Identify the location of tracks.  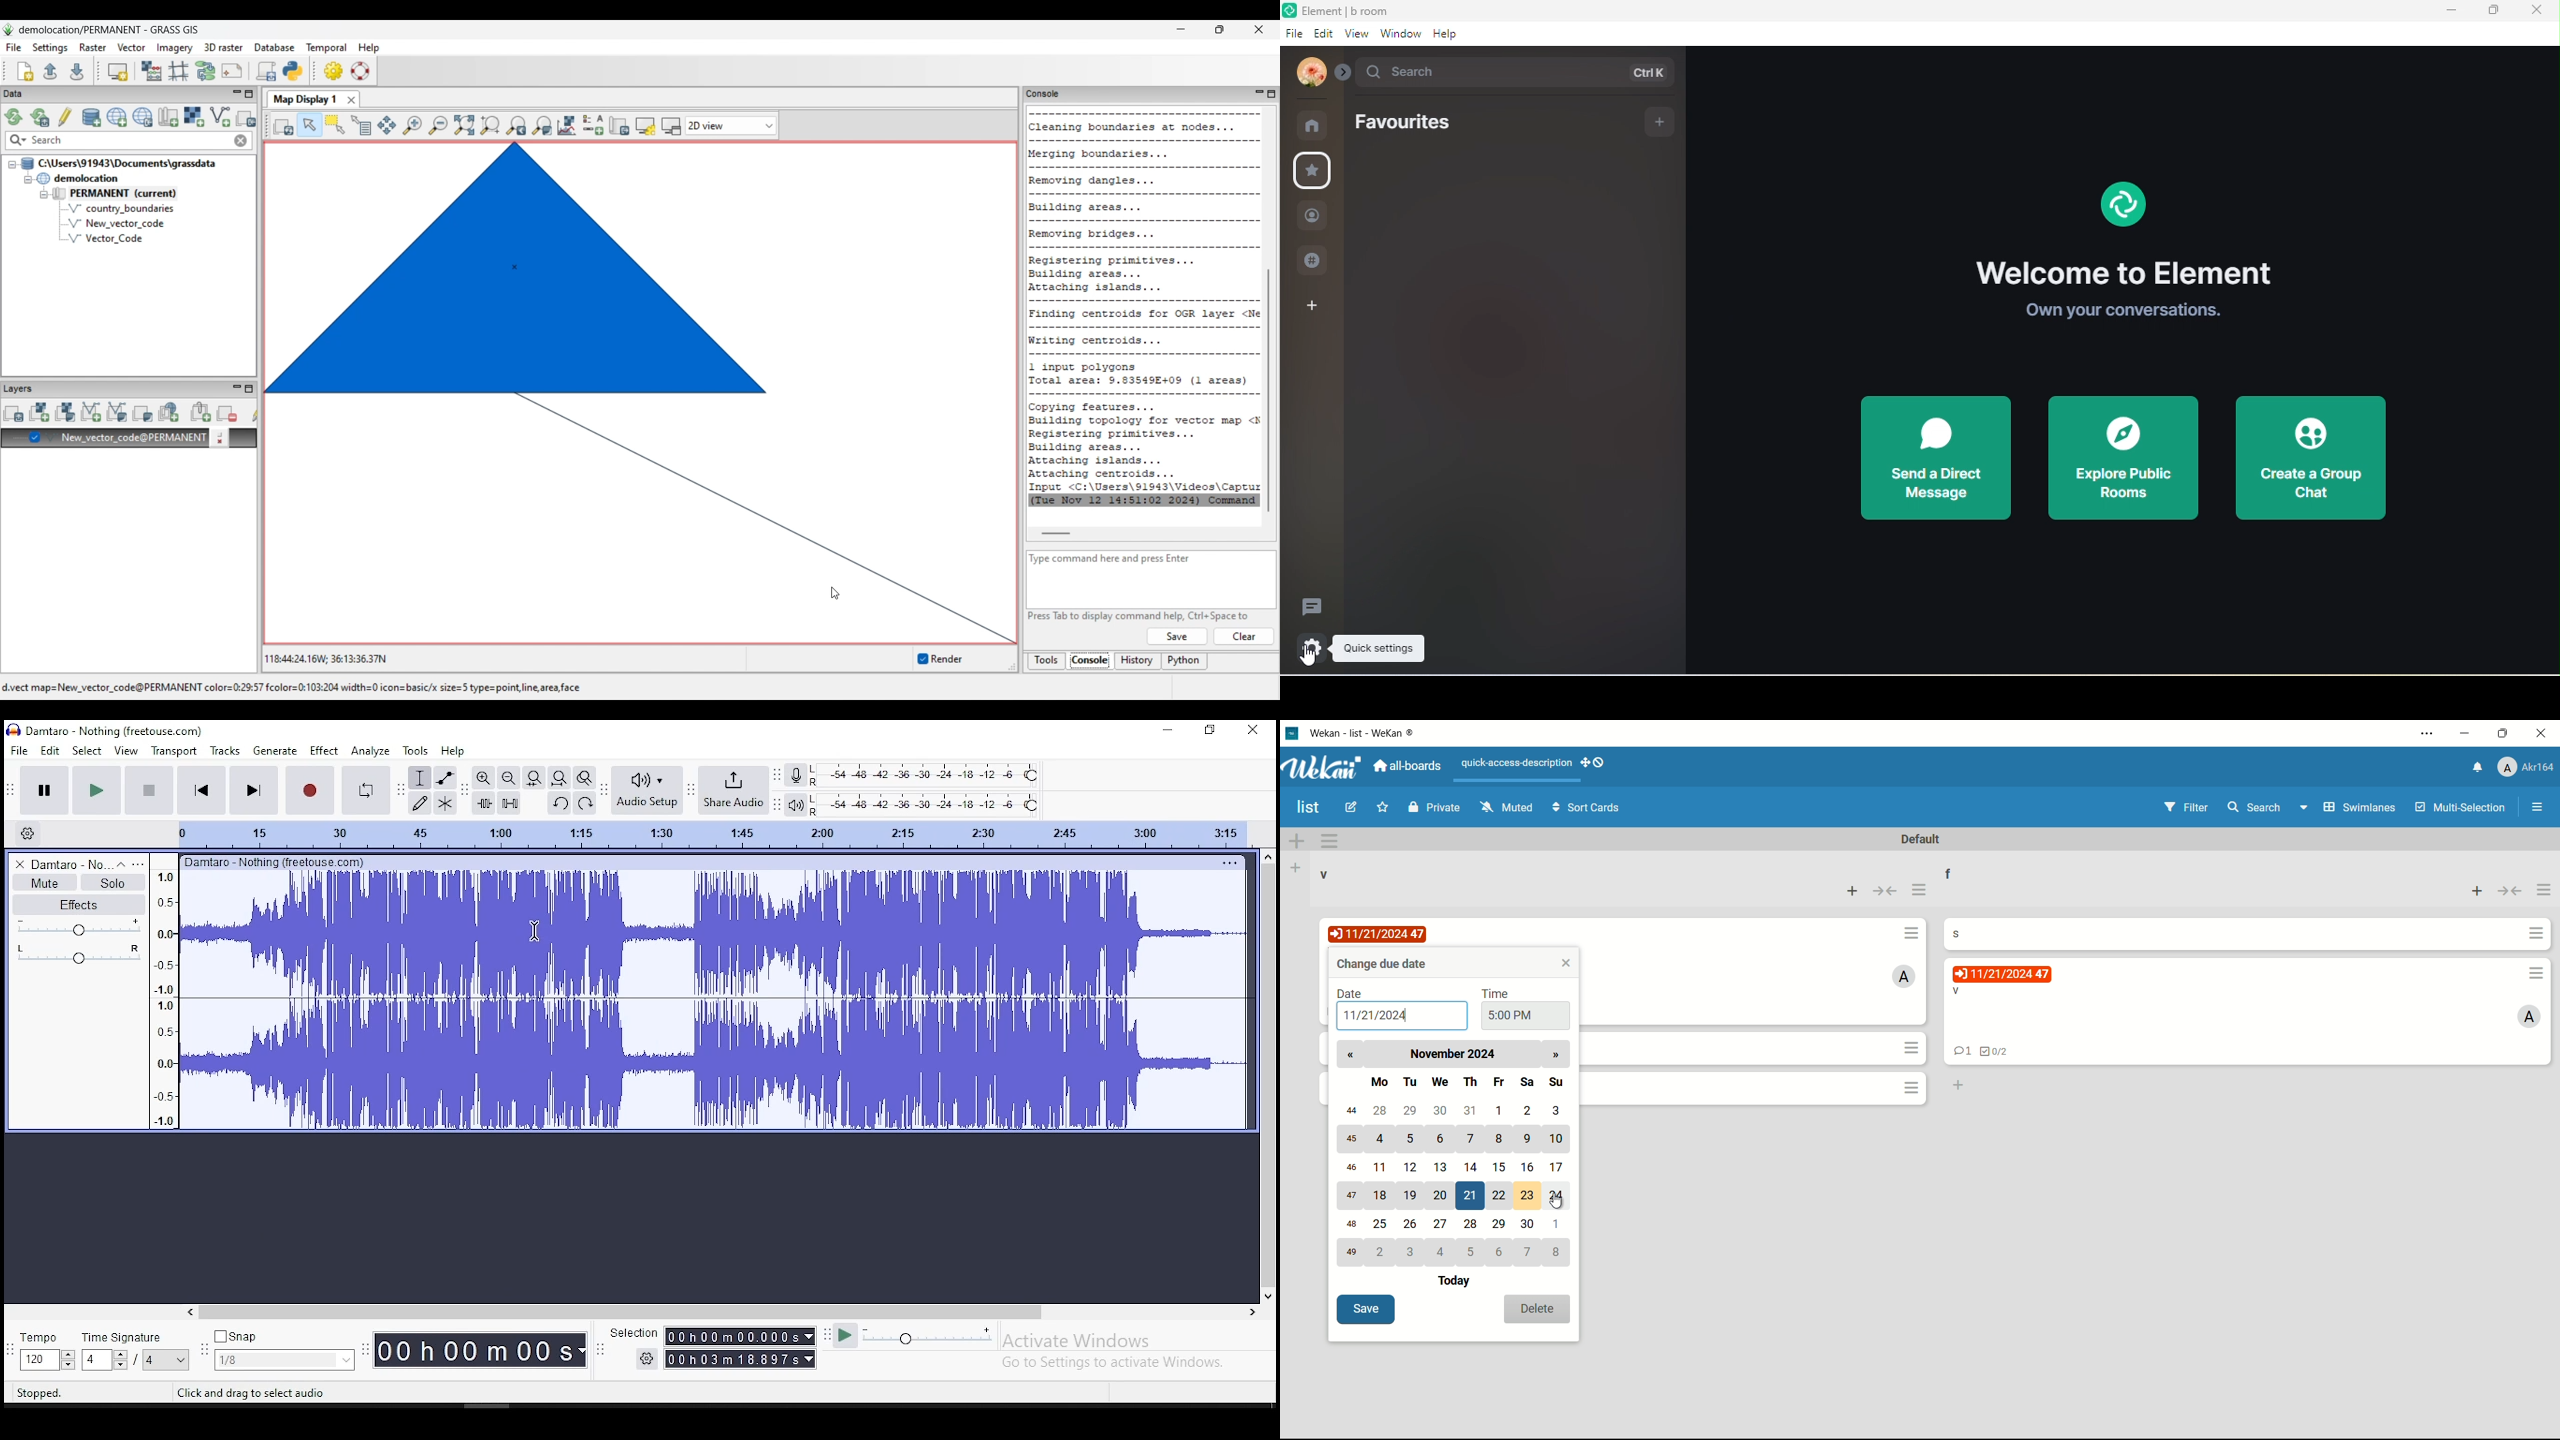
(225, 750).